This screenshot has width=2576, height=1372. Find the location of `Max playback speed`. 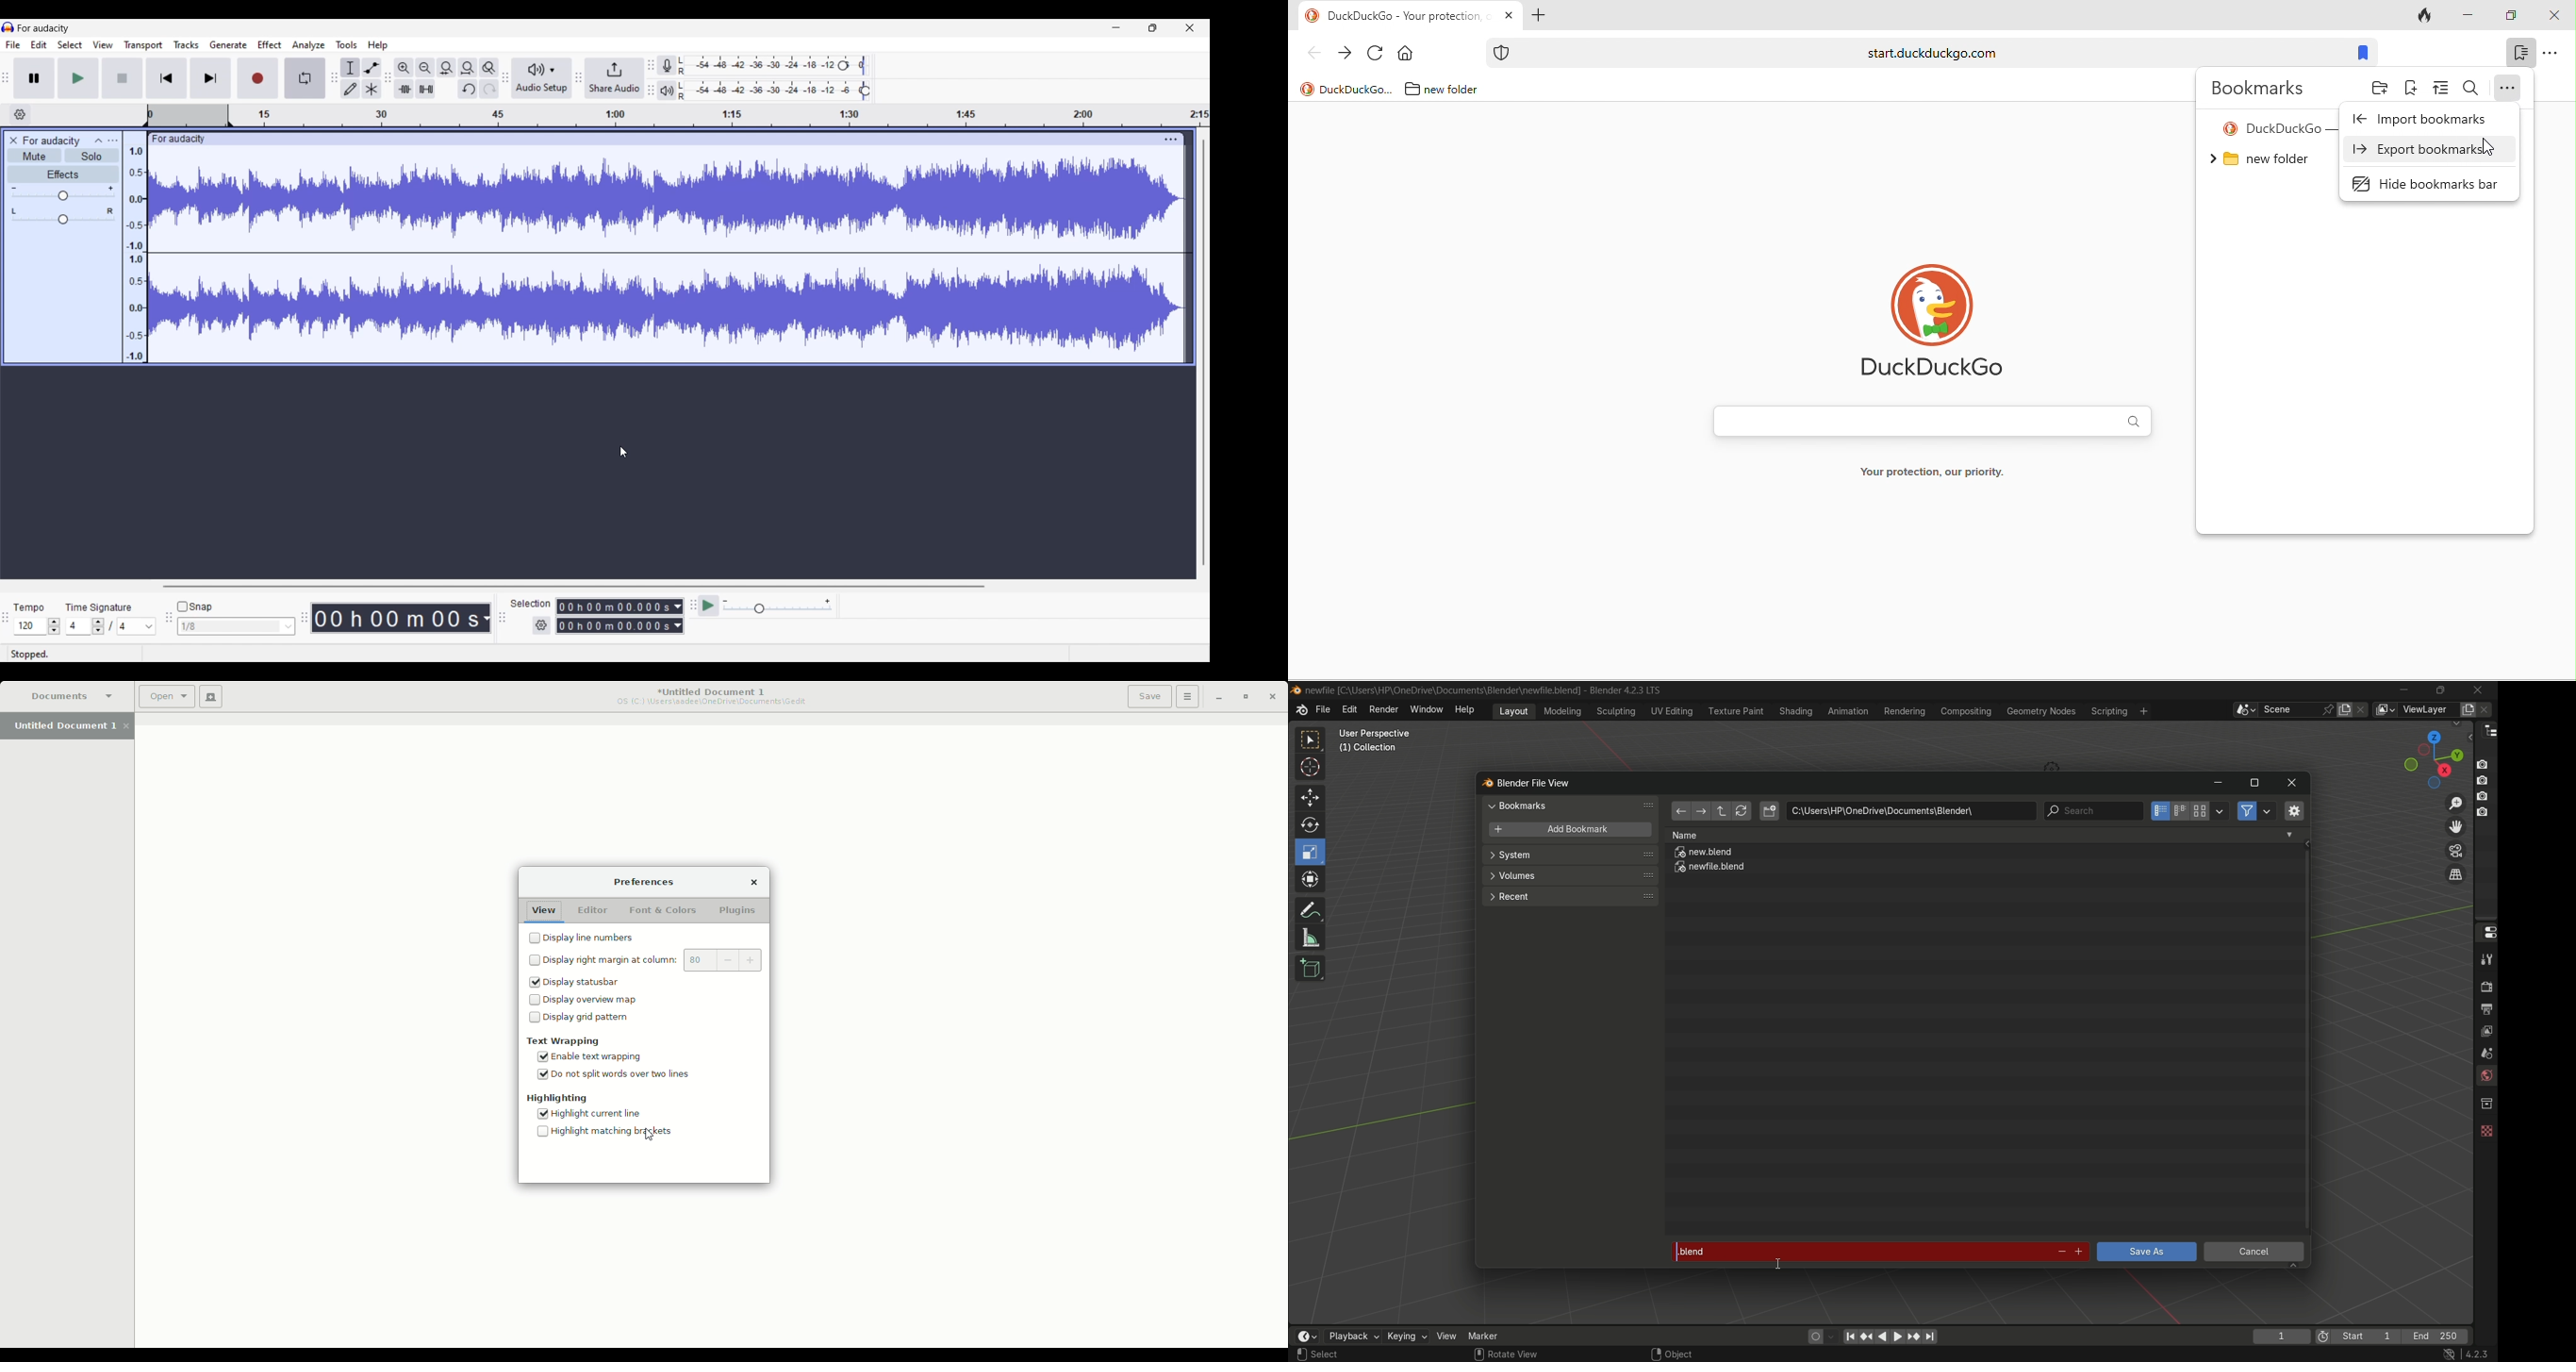

Max playback speed is located at coordinates (828, 602).